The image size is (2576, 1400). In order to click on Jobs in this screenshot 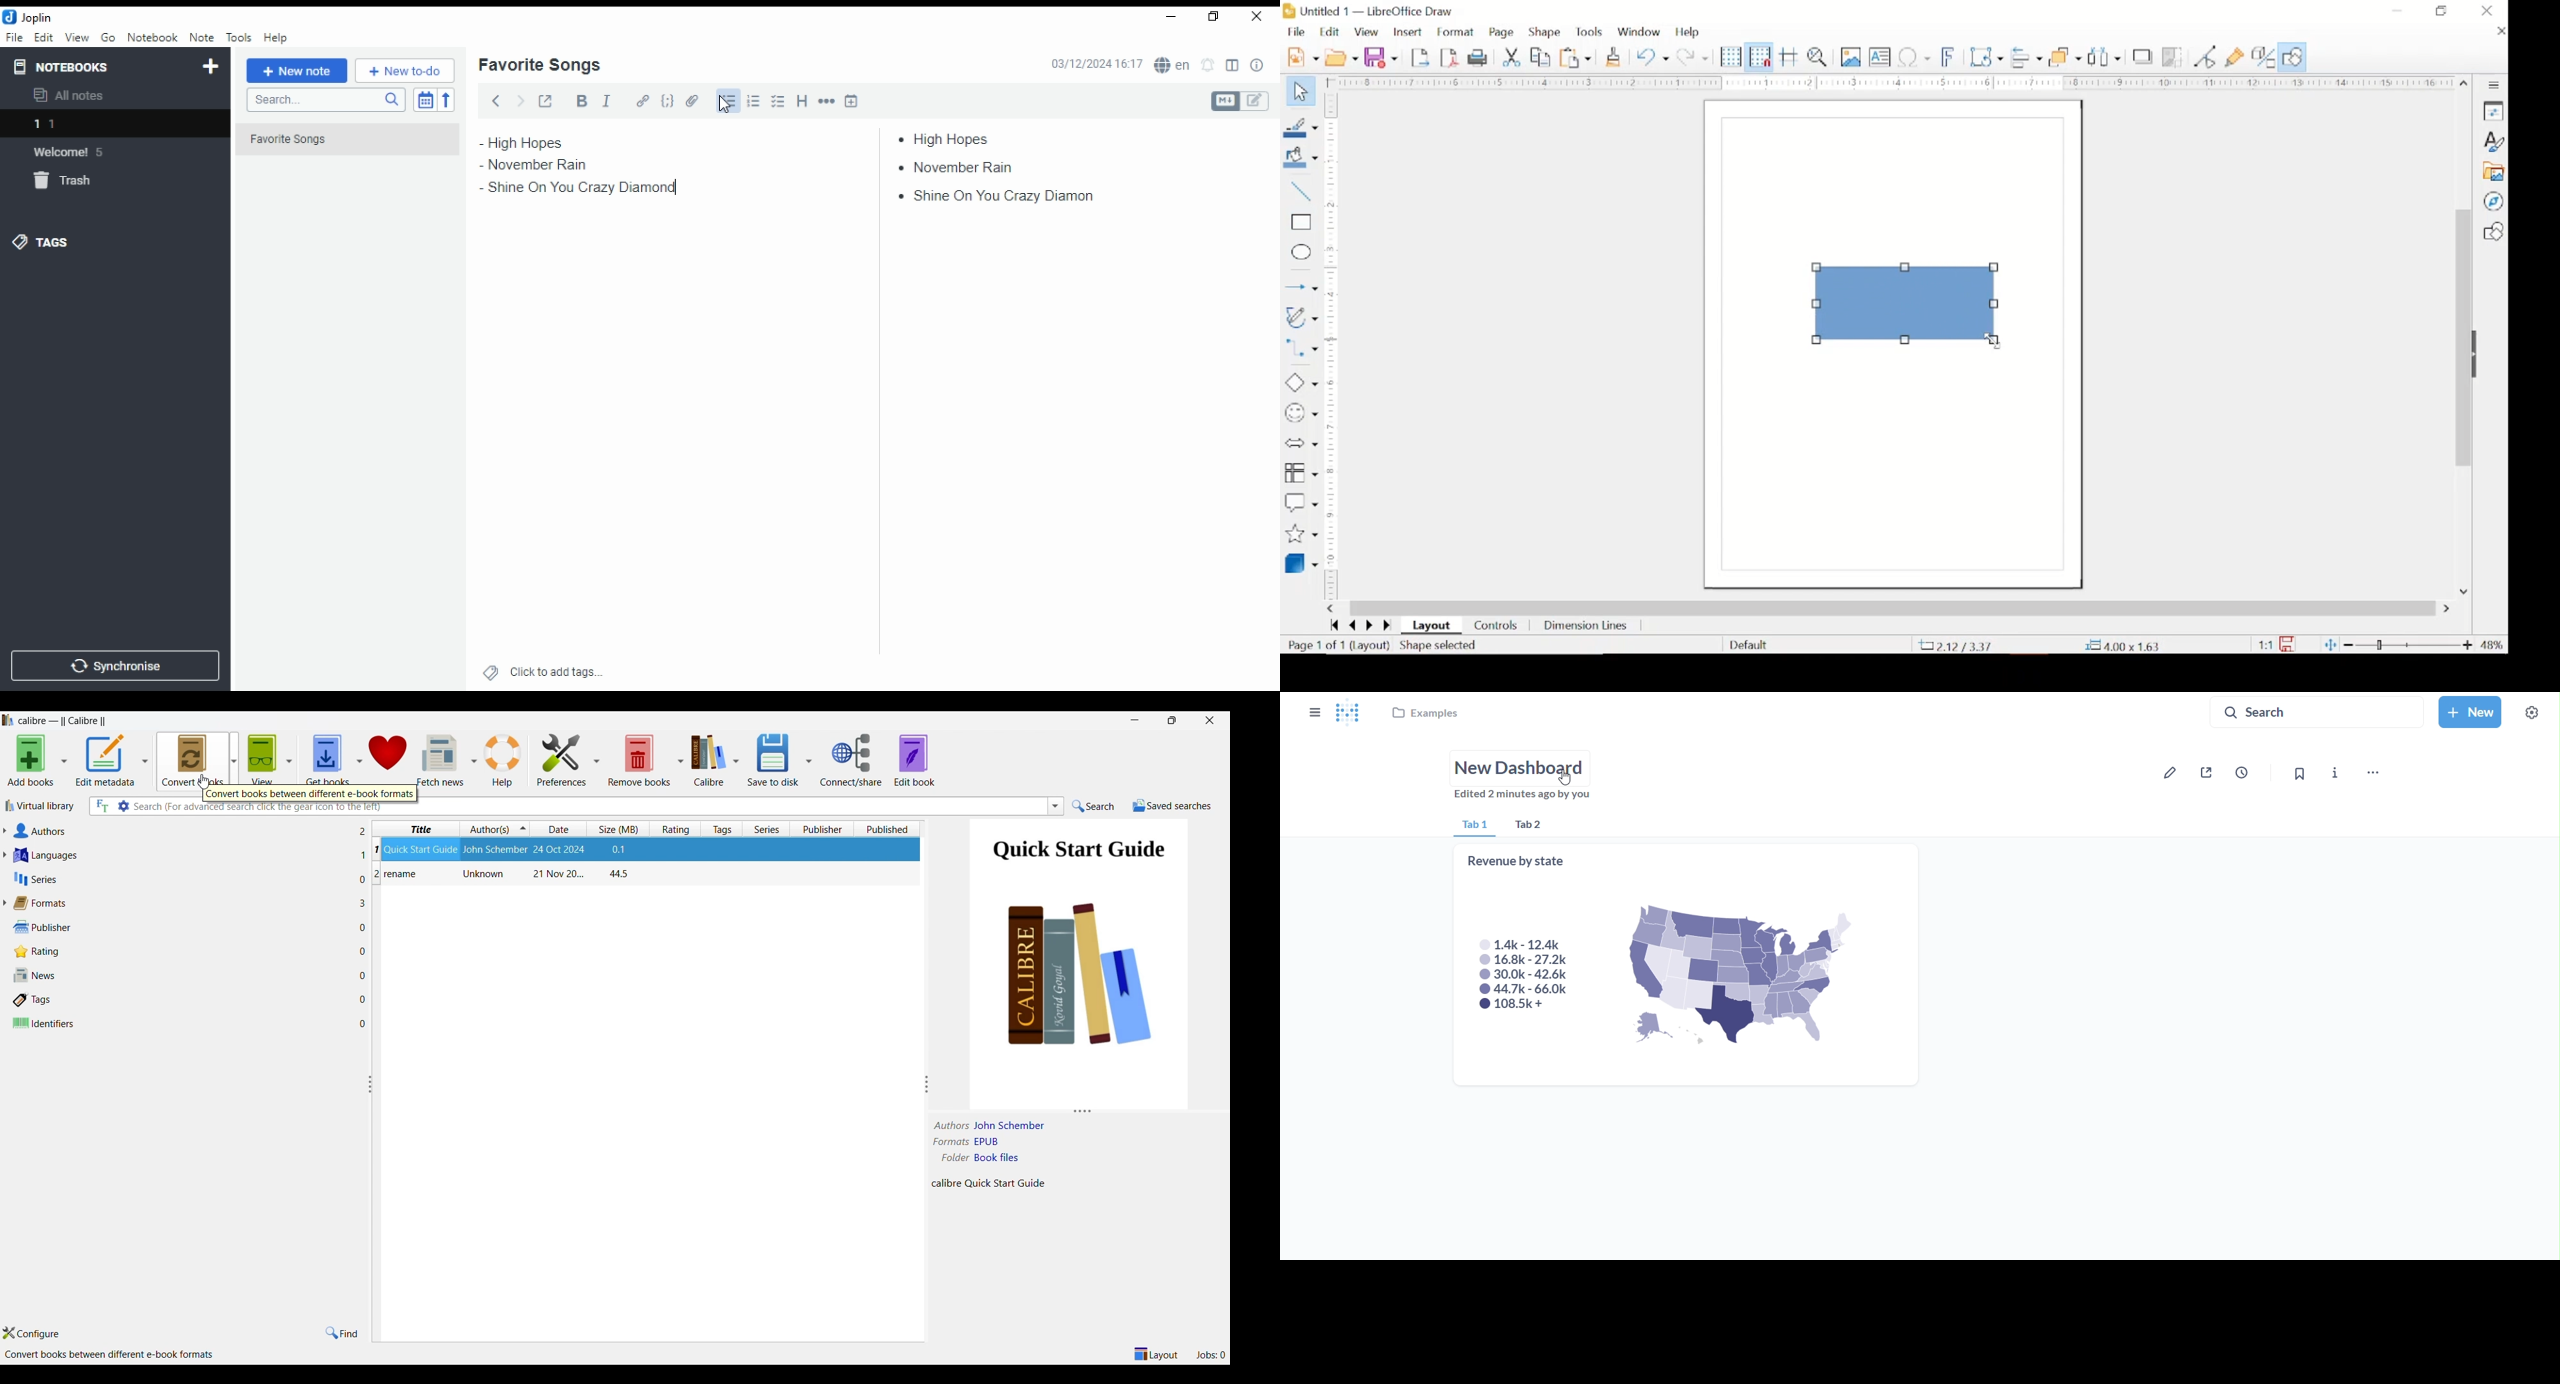, I will do `click(1211, 1355)`.